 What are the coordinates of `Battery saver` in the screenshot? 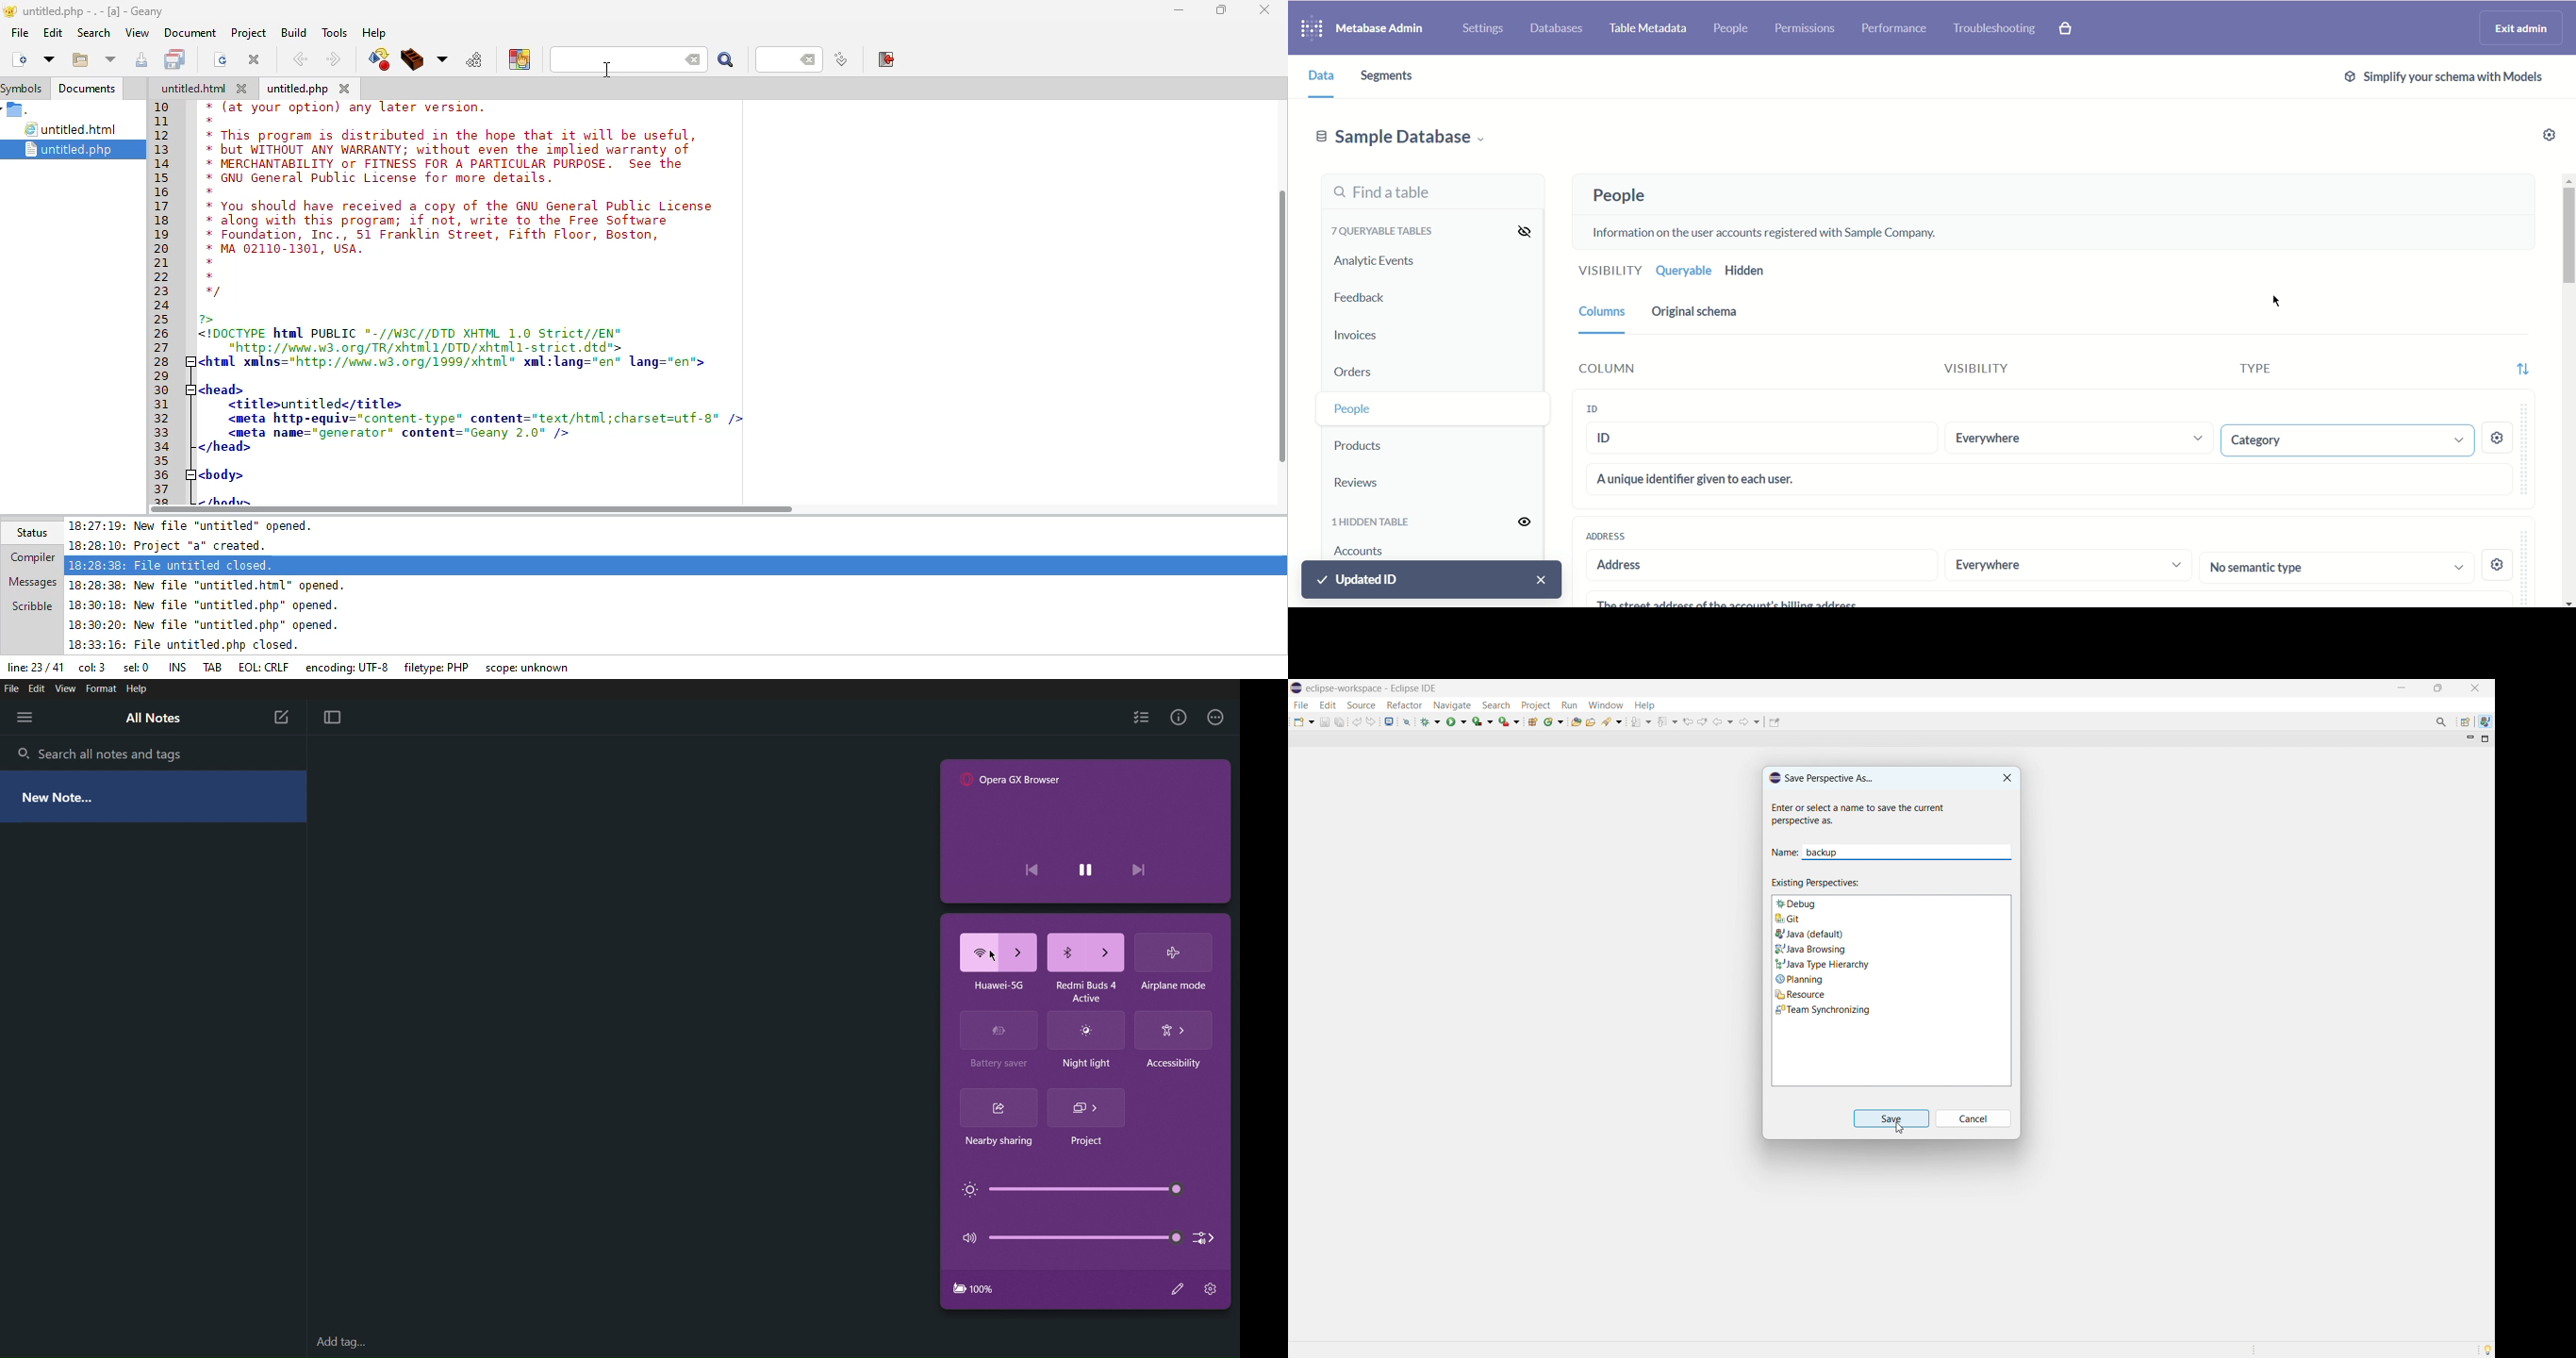 It's located at (998, 1066).